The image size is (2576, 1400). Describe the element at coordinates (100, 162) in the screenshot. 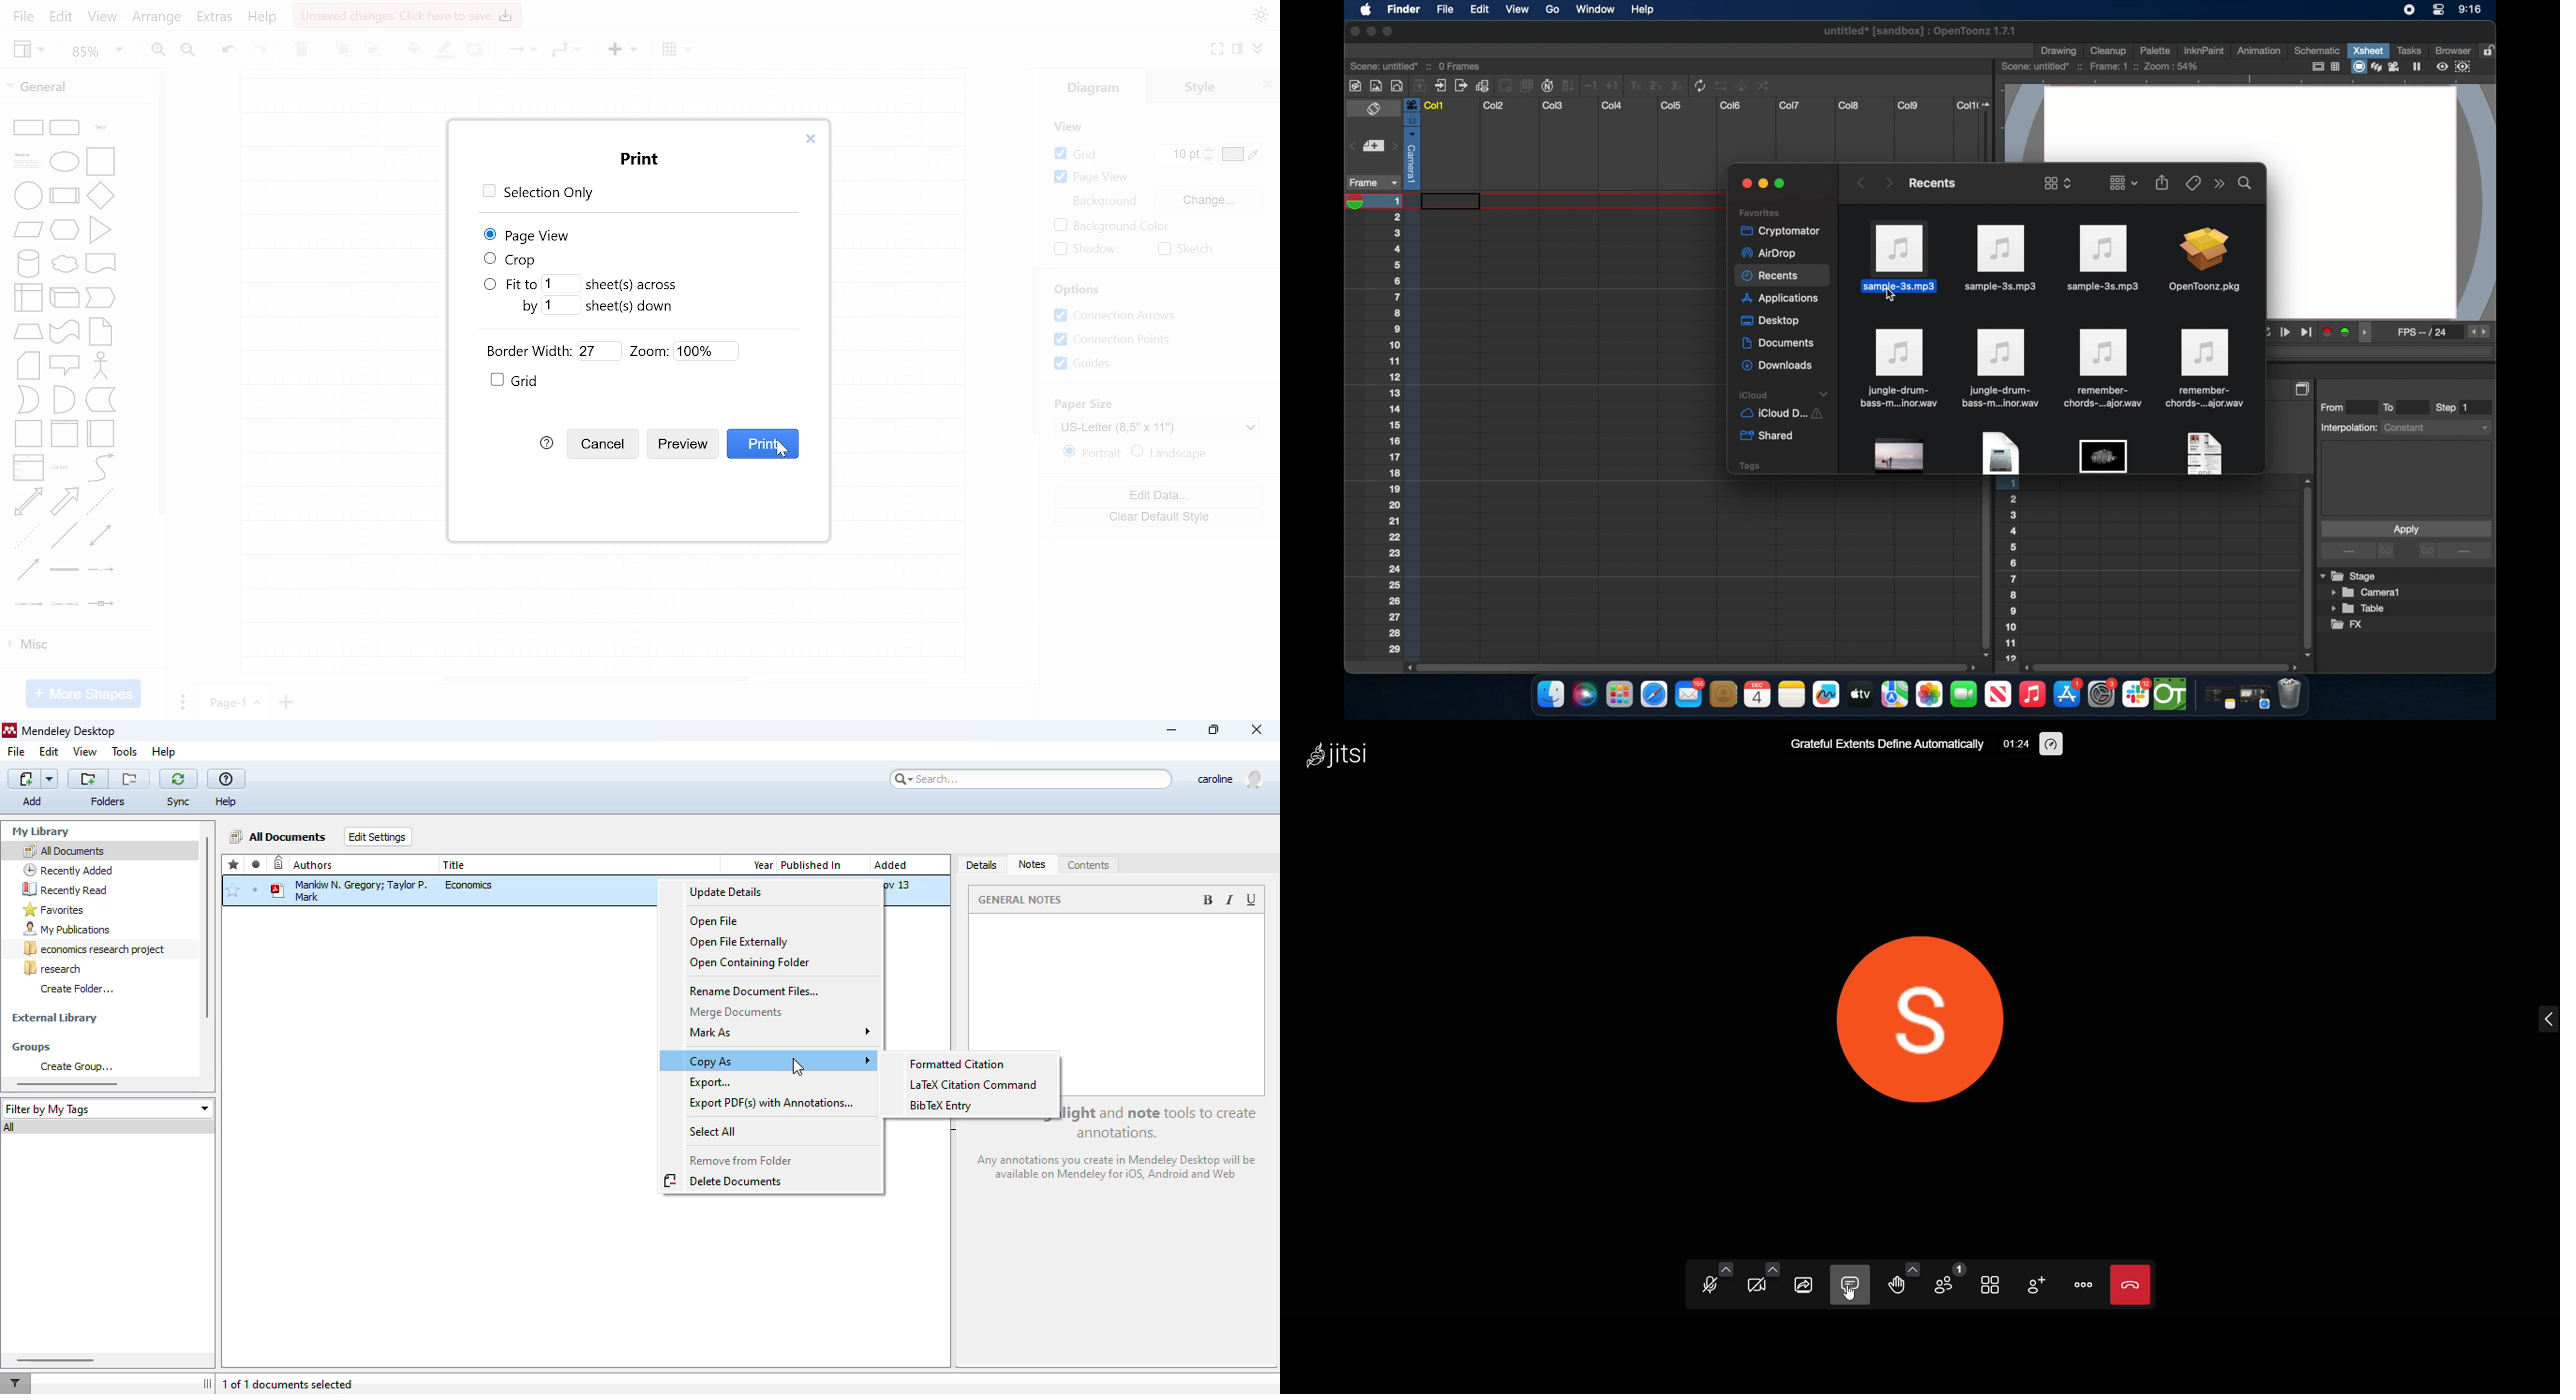

I see `Square` at that location.